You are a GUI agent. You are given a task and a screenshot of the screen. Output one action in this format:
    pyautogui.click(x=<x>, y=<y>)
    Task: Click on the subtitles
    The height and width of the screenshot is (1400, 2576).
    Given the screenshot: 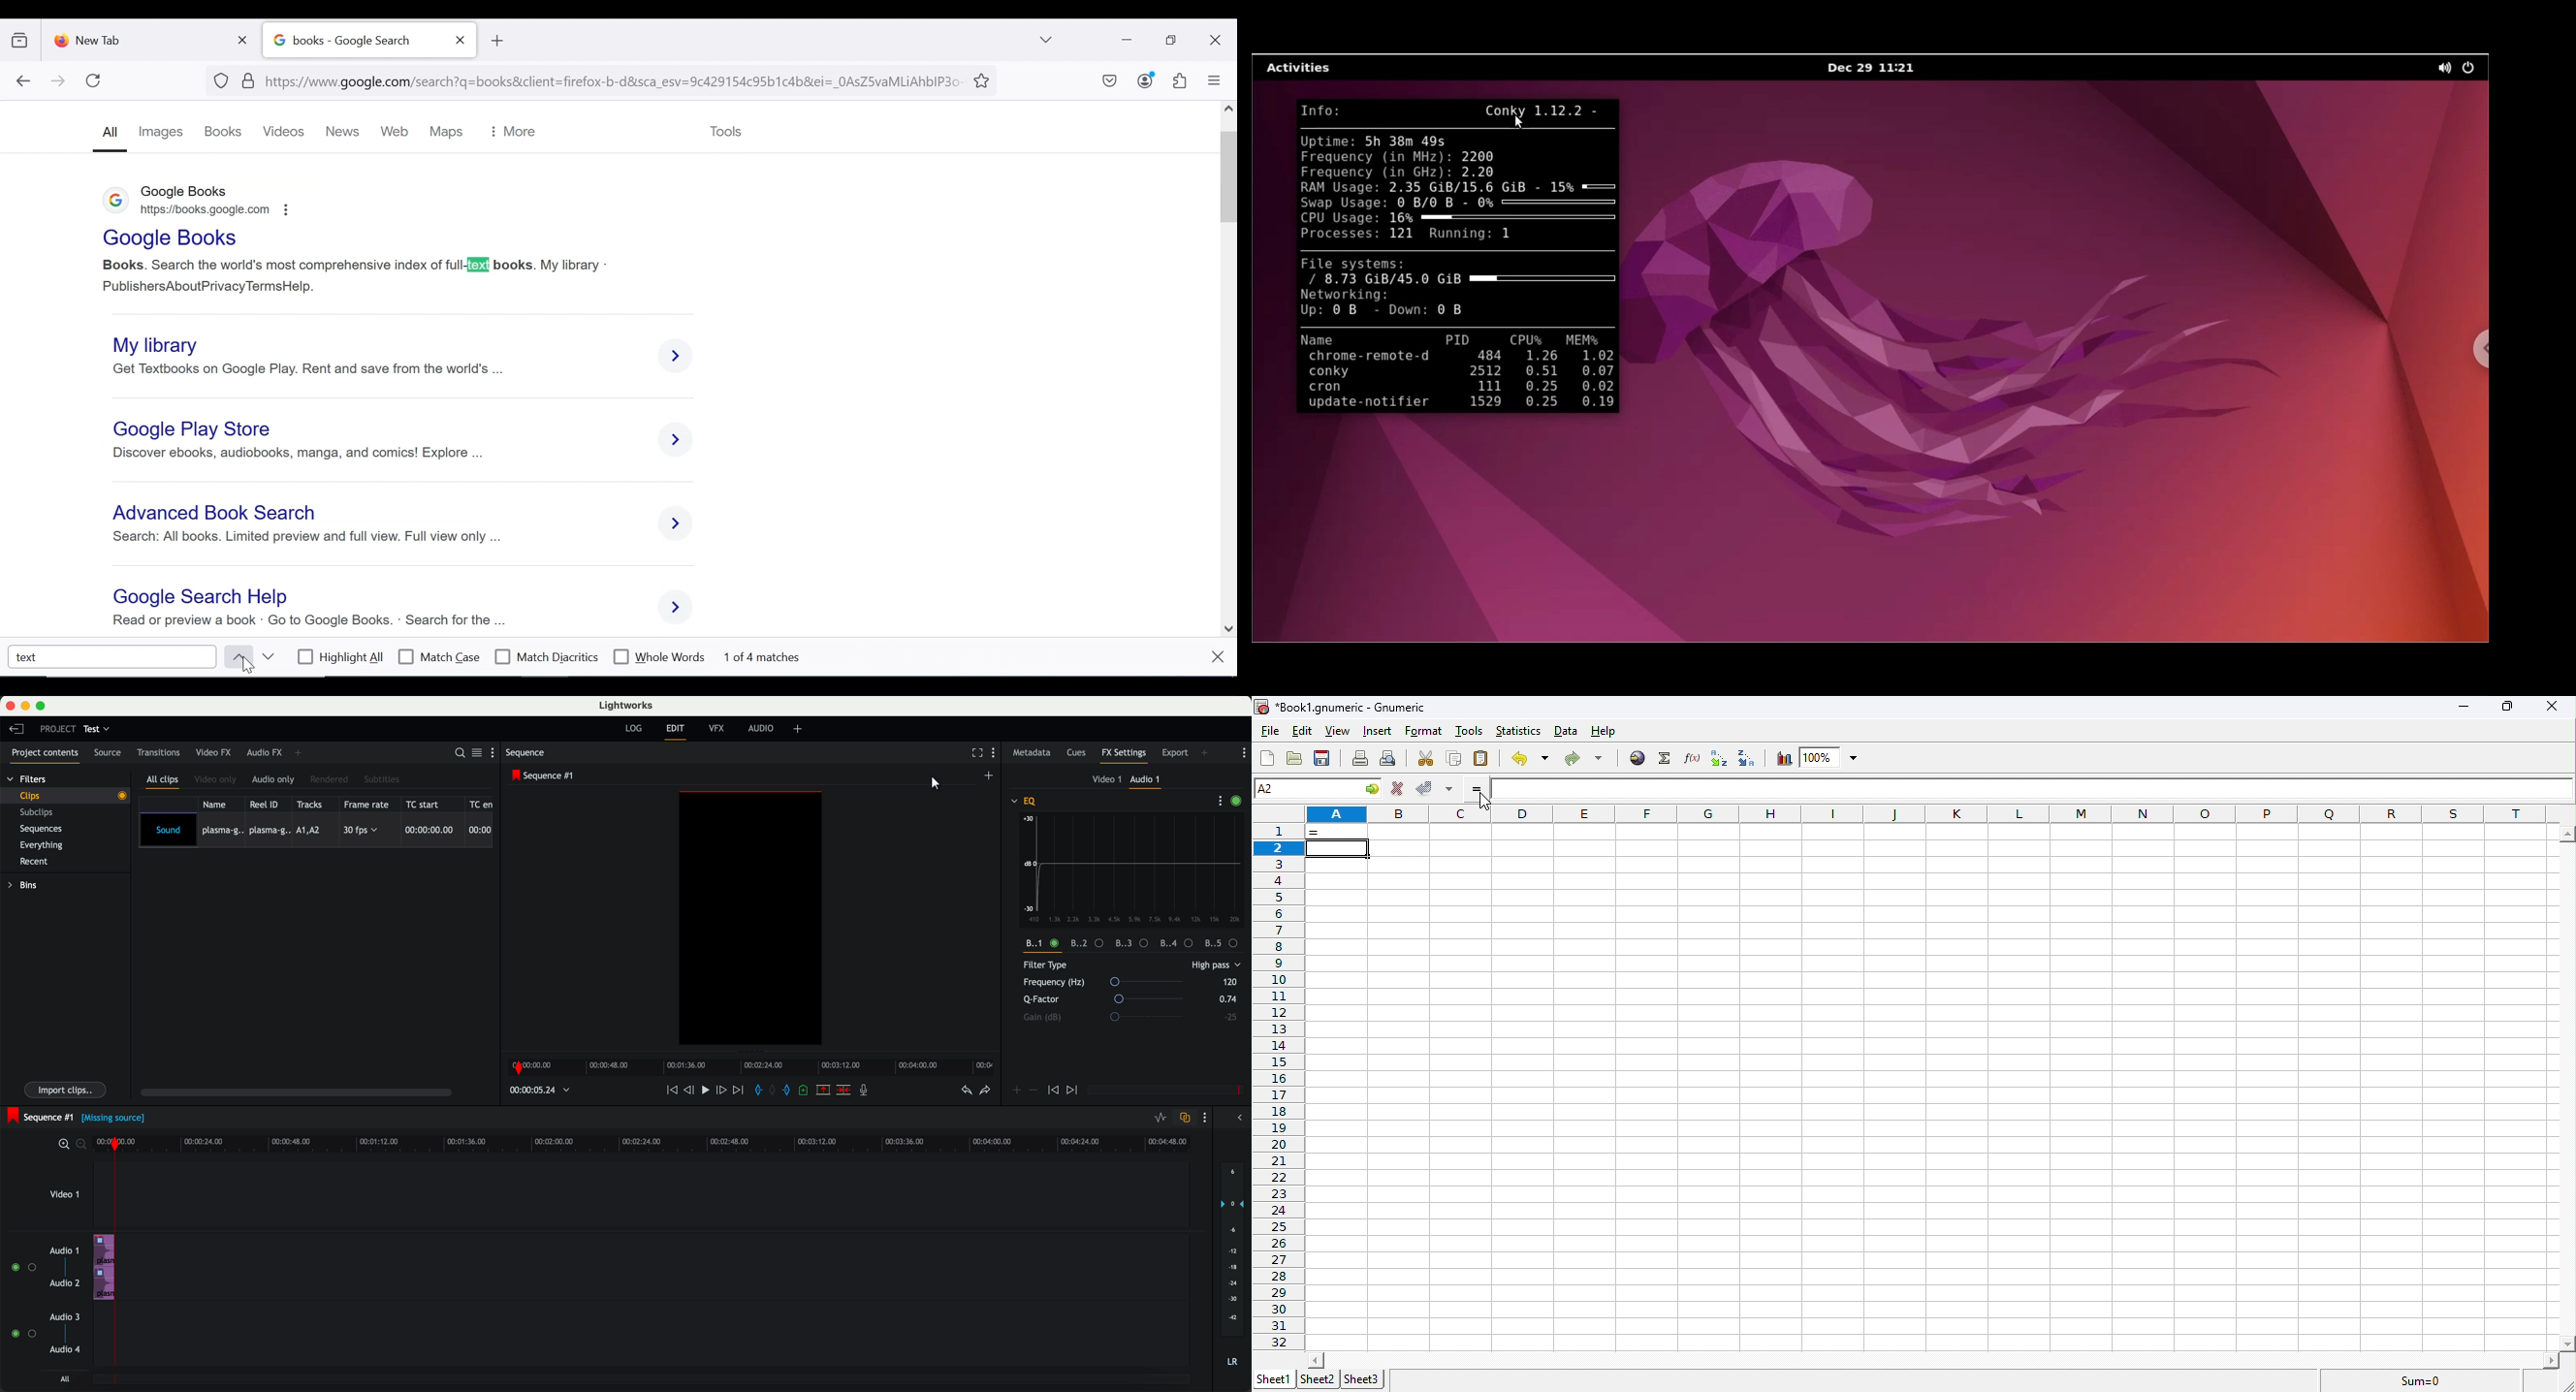 What is the action you would take?
    pyautogui.click(x=383, y=779)
    